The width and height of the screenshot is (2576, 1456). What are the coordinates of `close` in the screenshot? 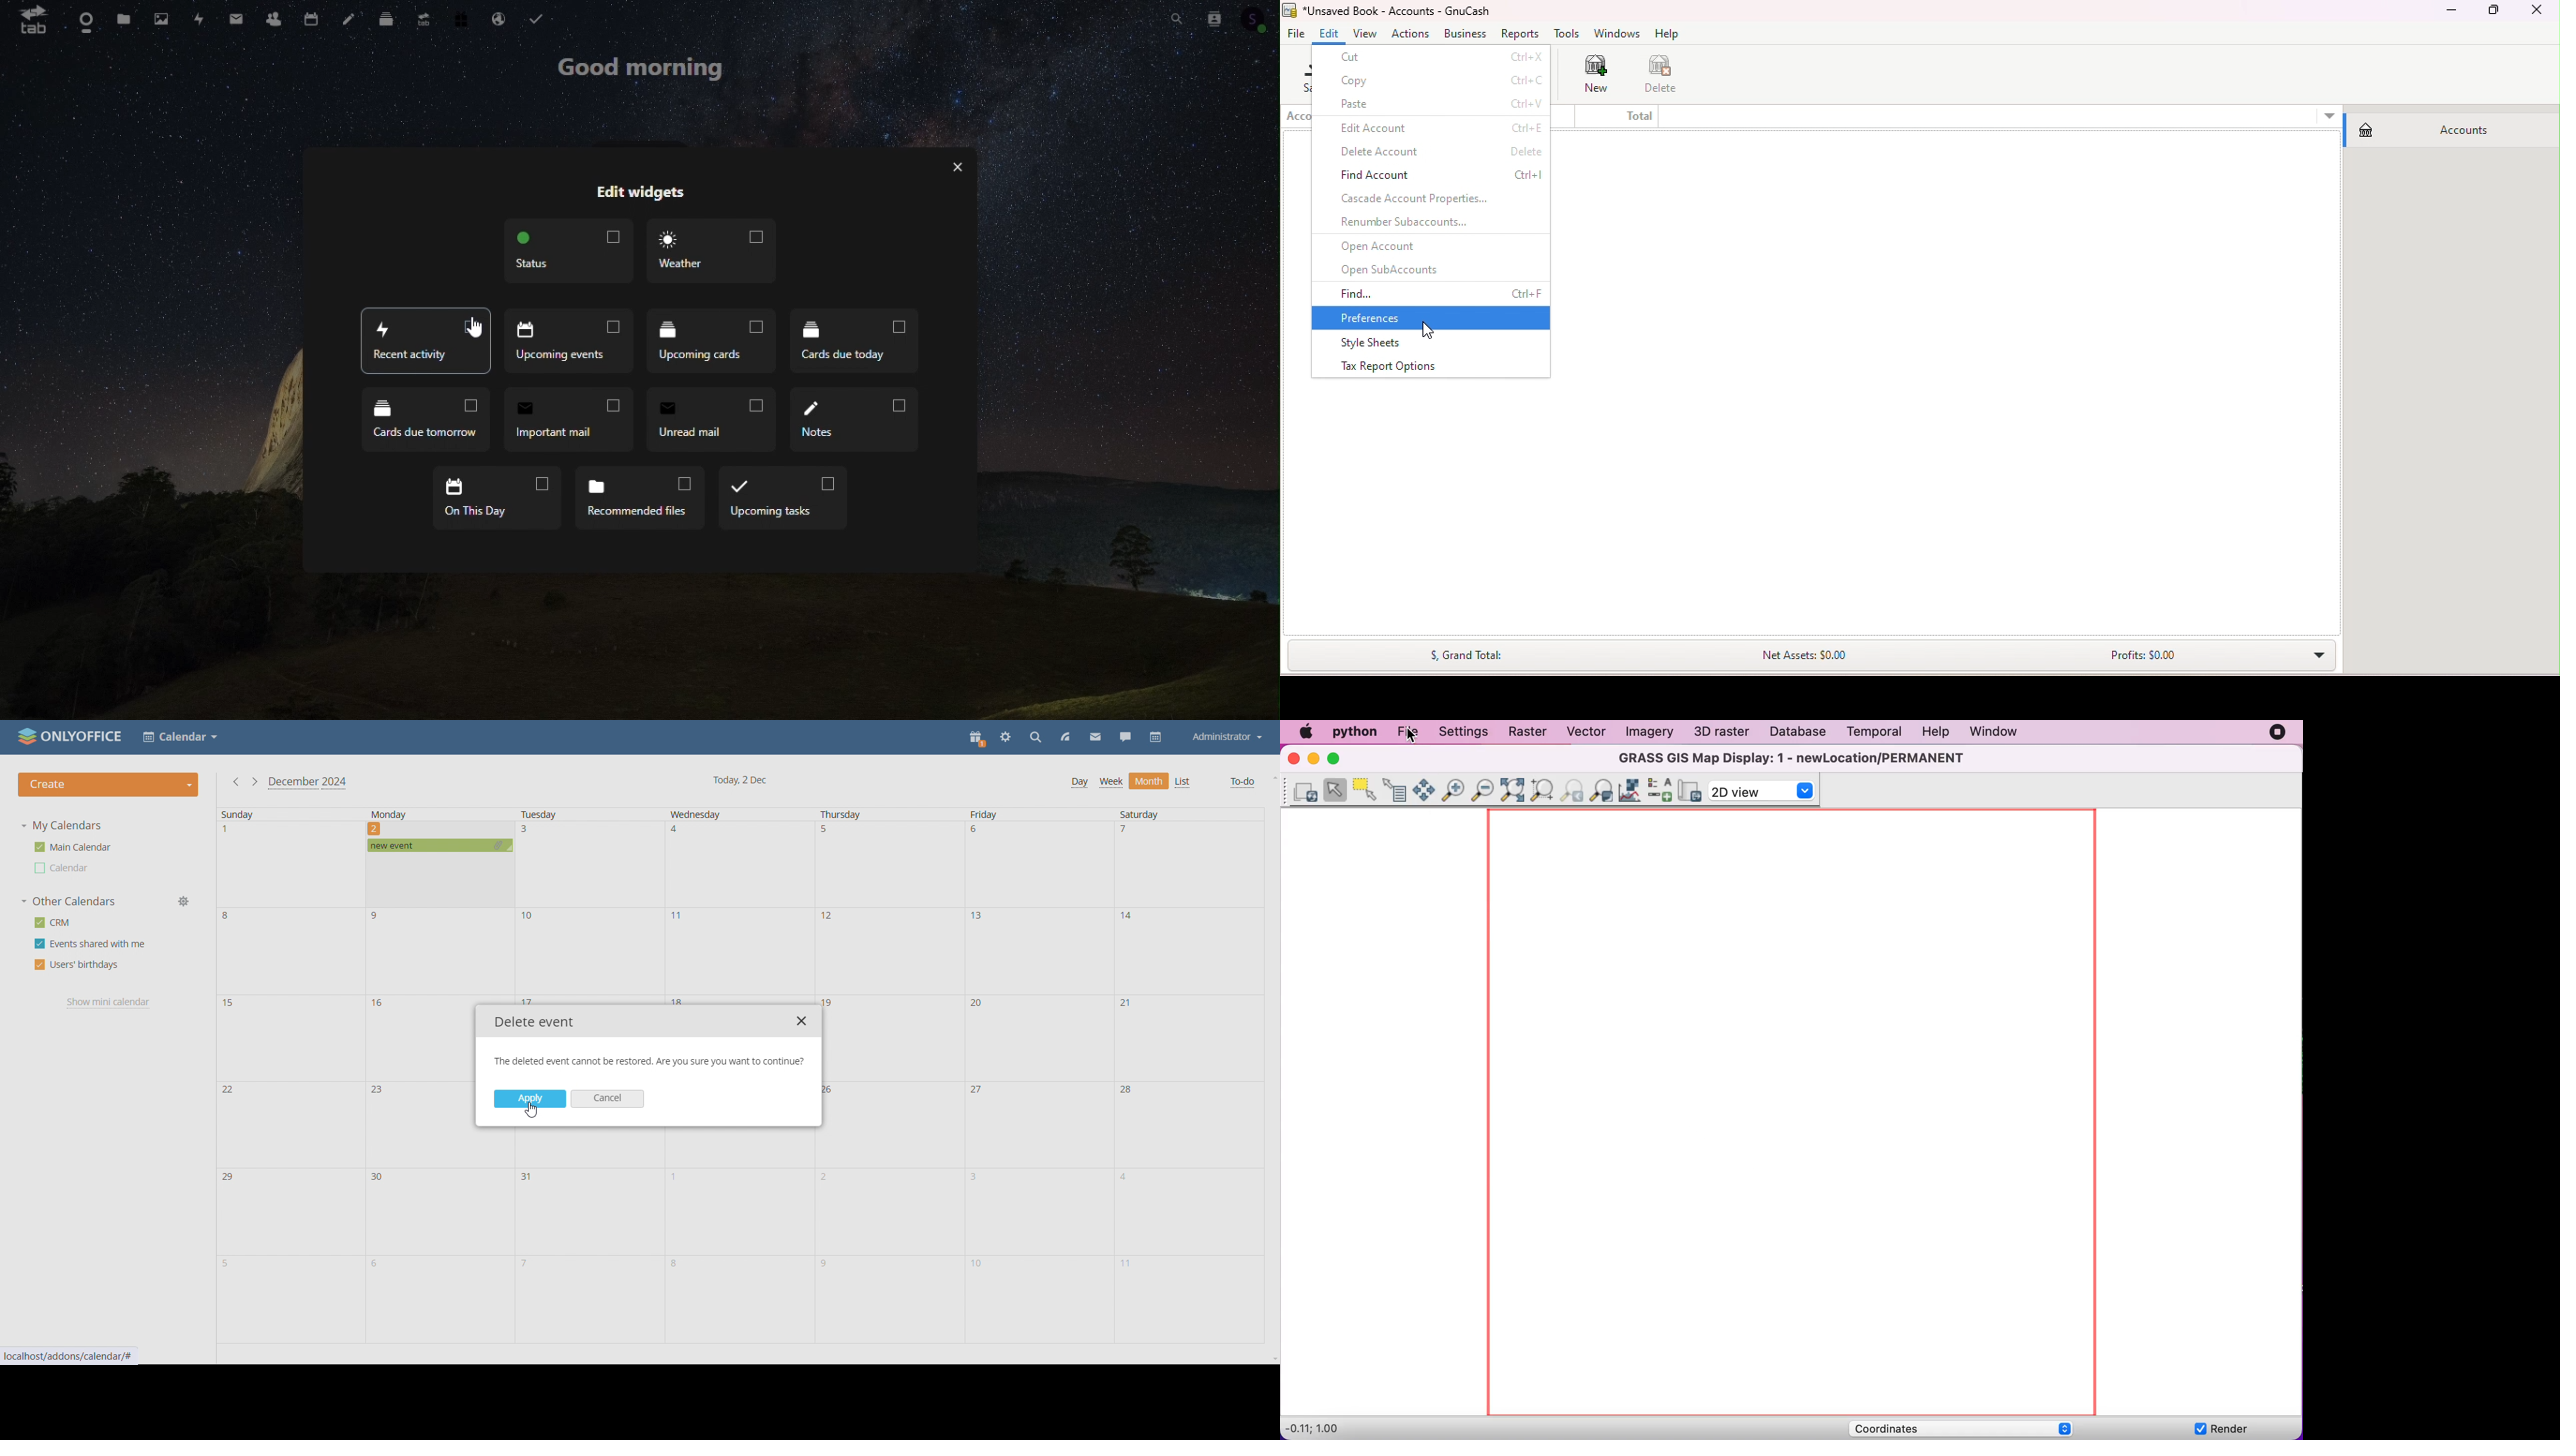 It's located at (959, 168).